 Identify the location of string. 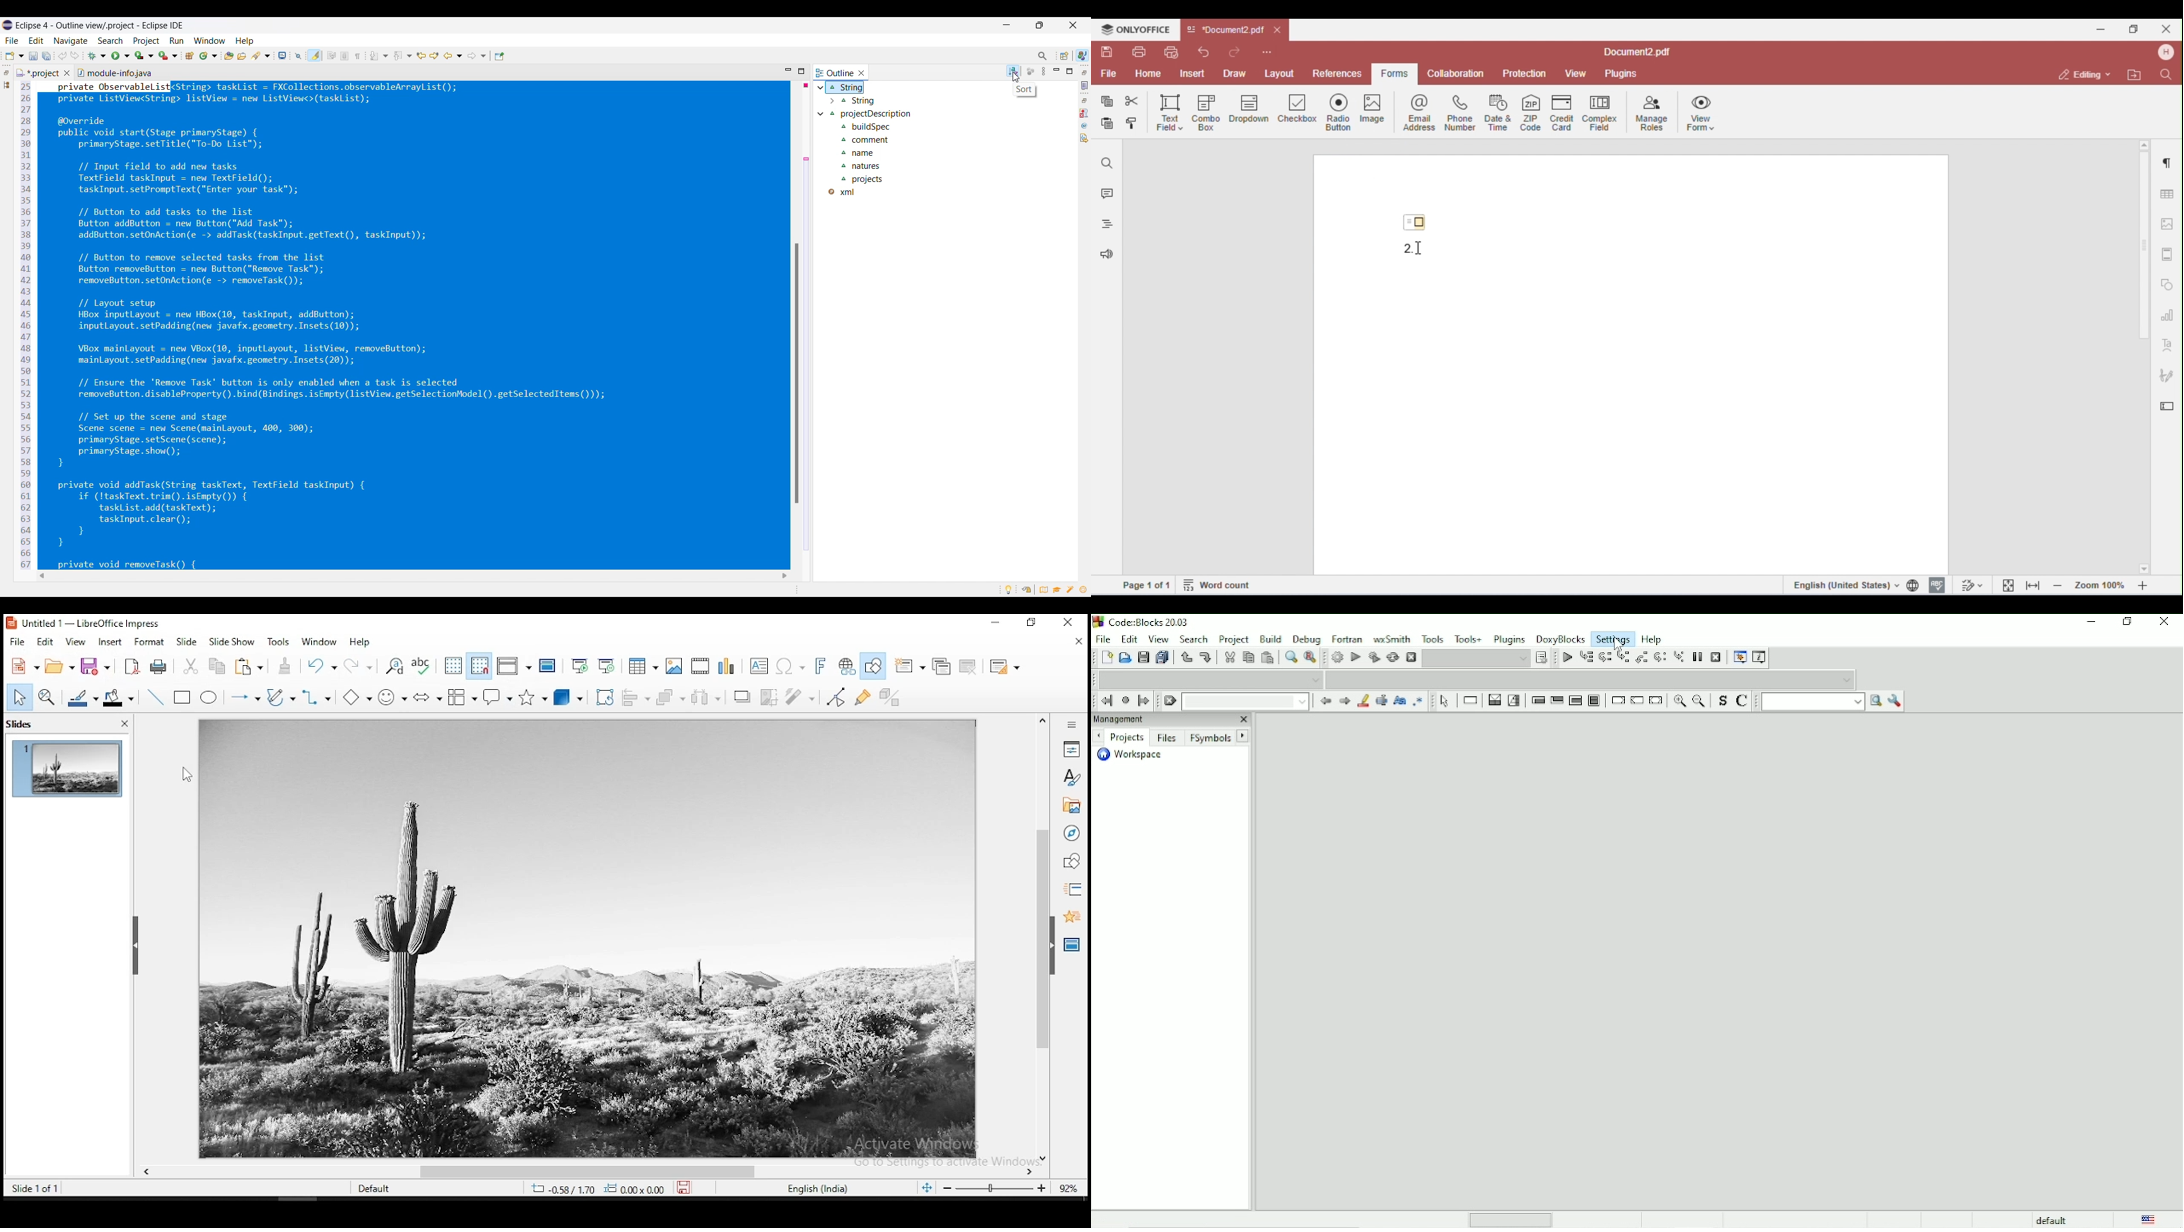
(865, 102).